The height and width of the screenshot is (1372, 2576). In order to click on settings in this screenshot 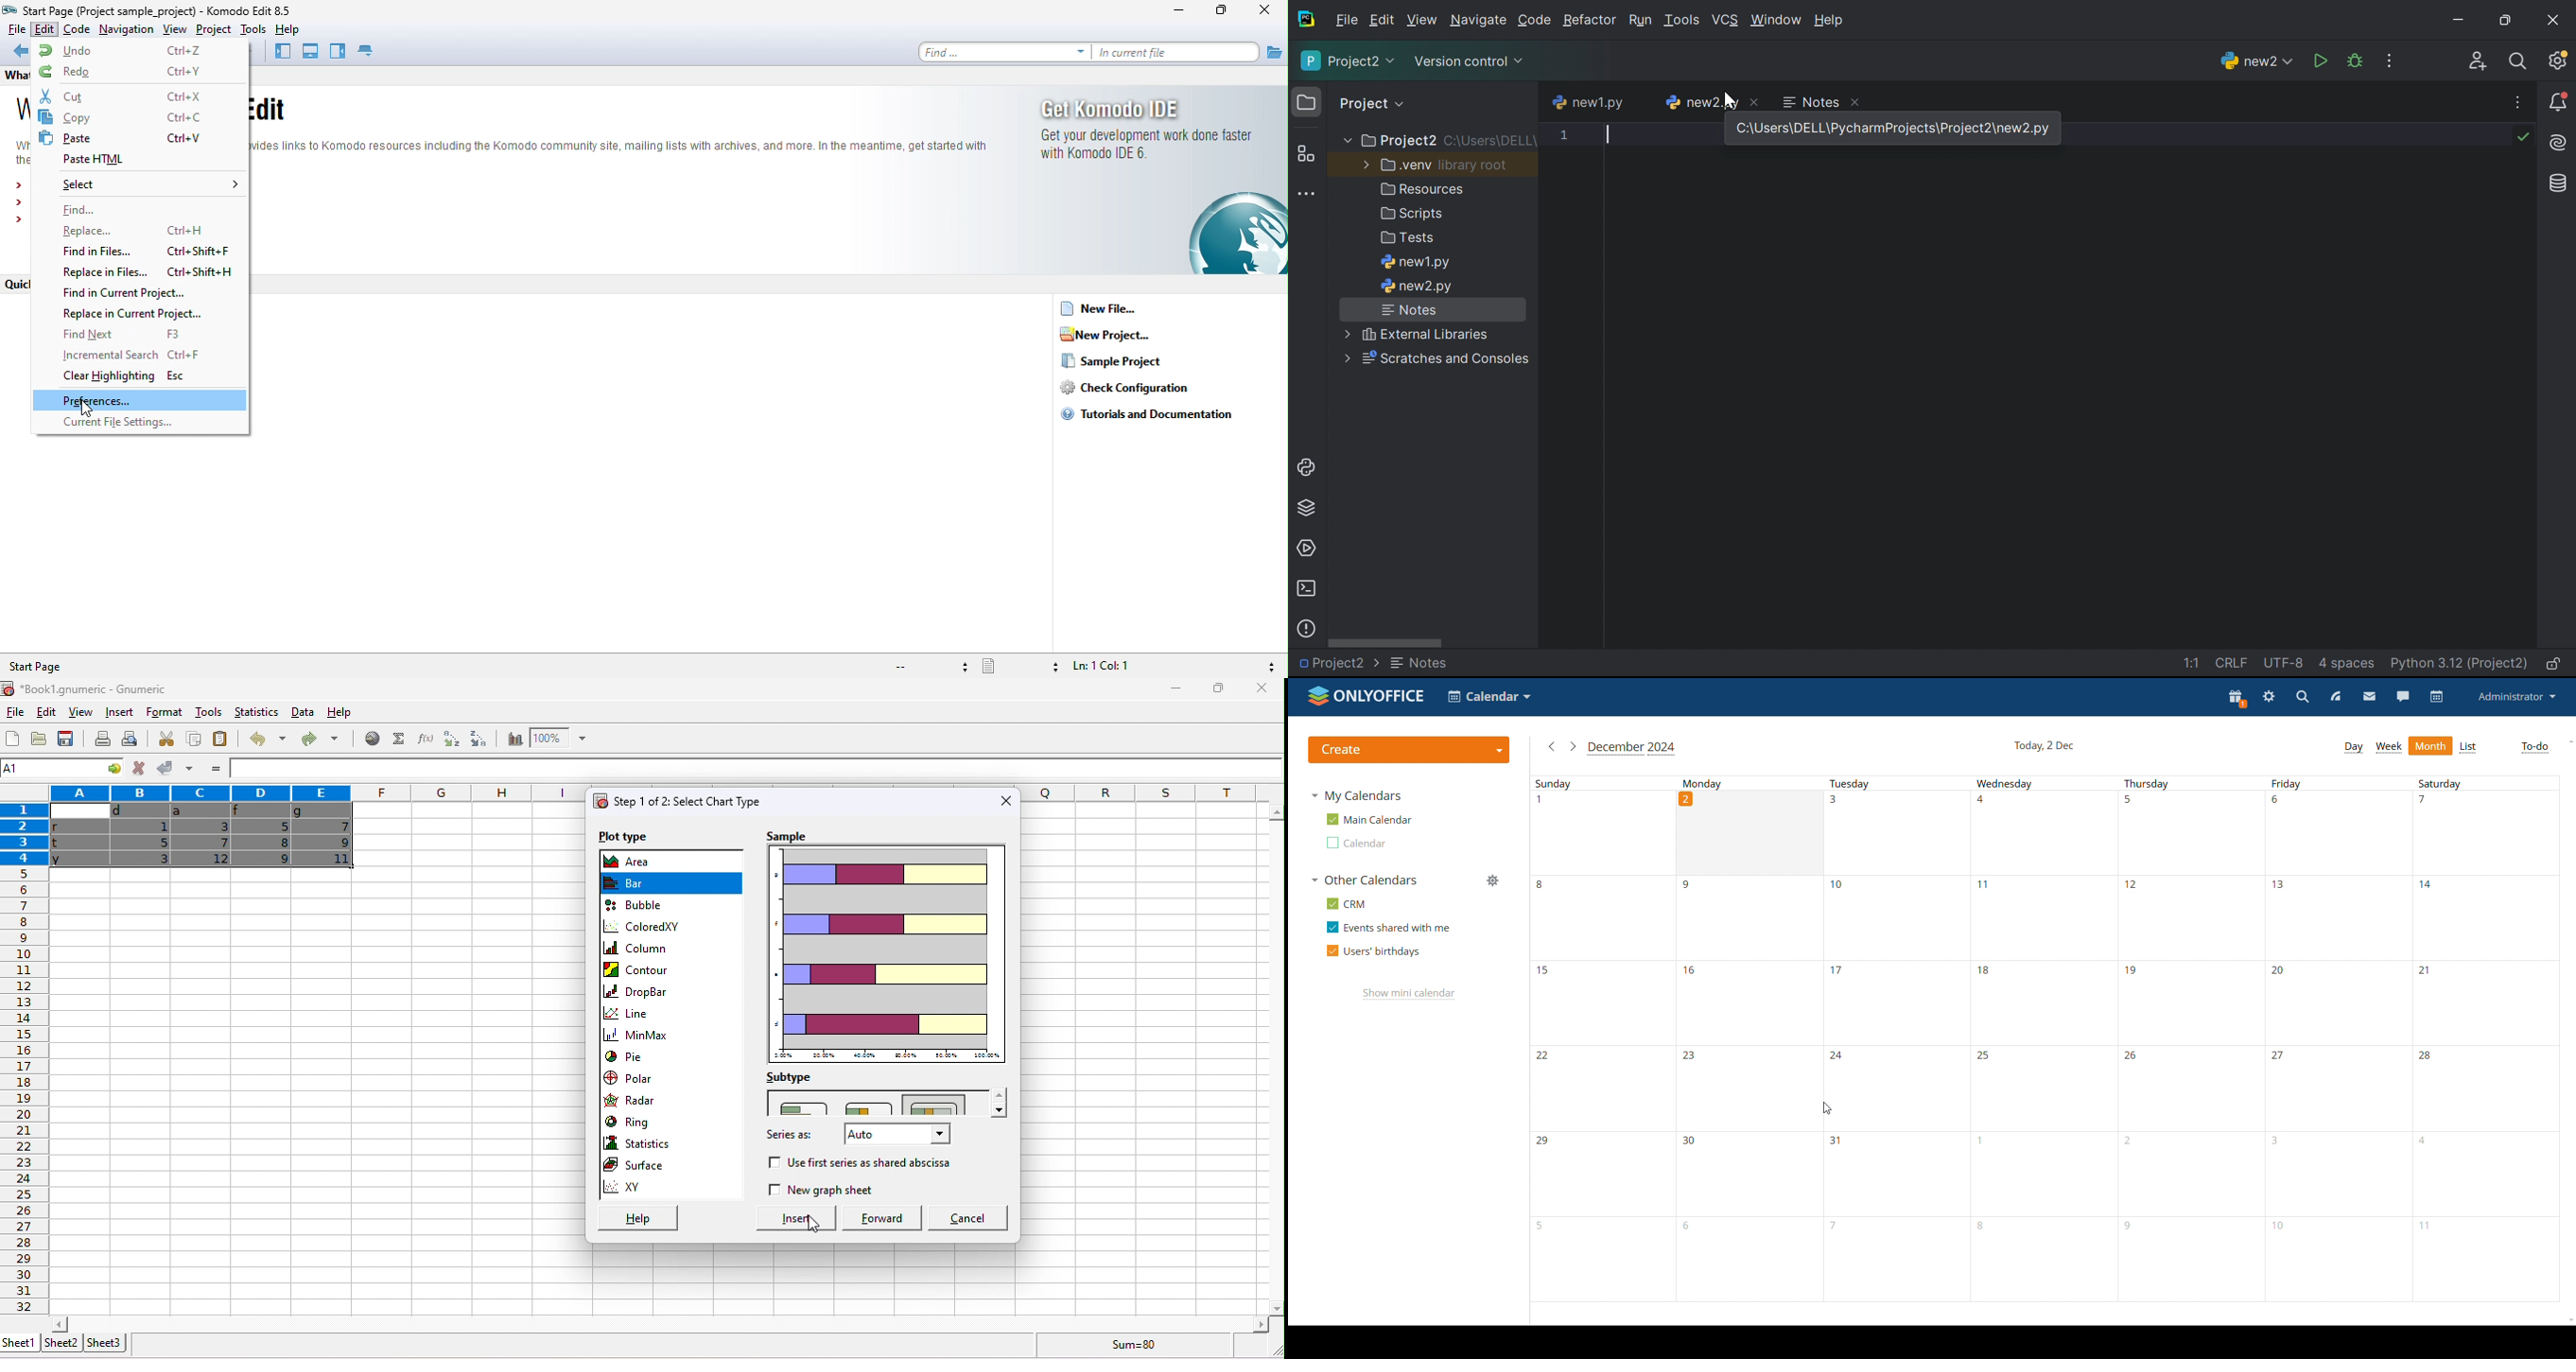, I will do `click(2271, 699)`.